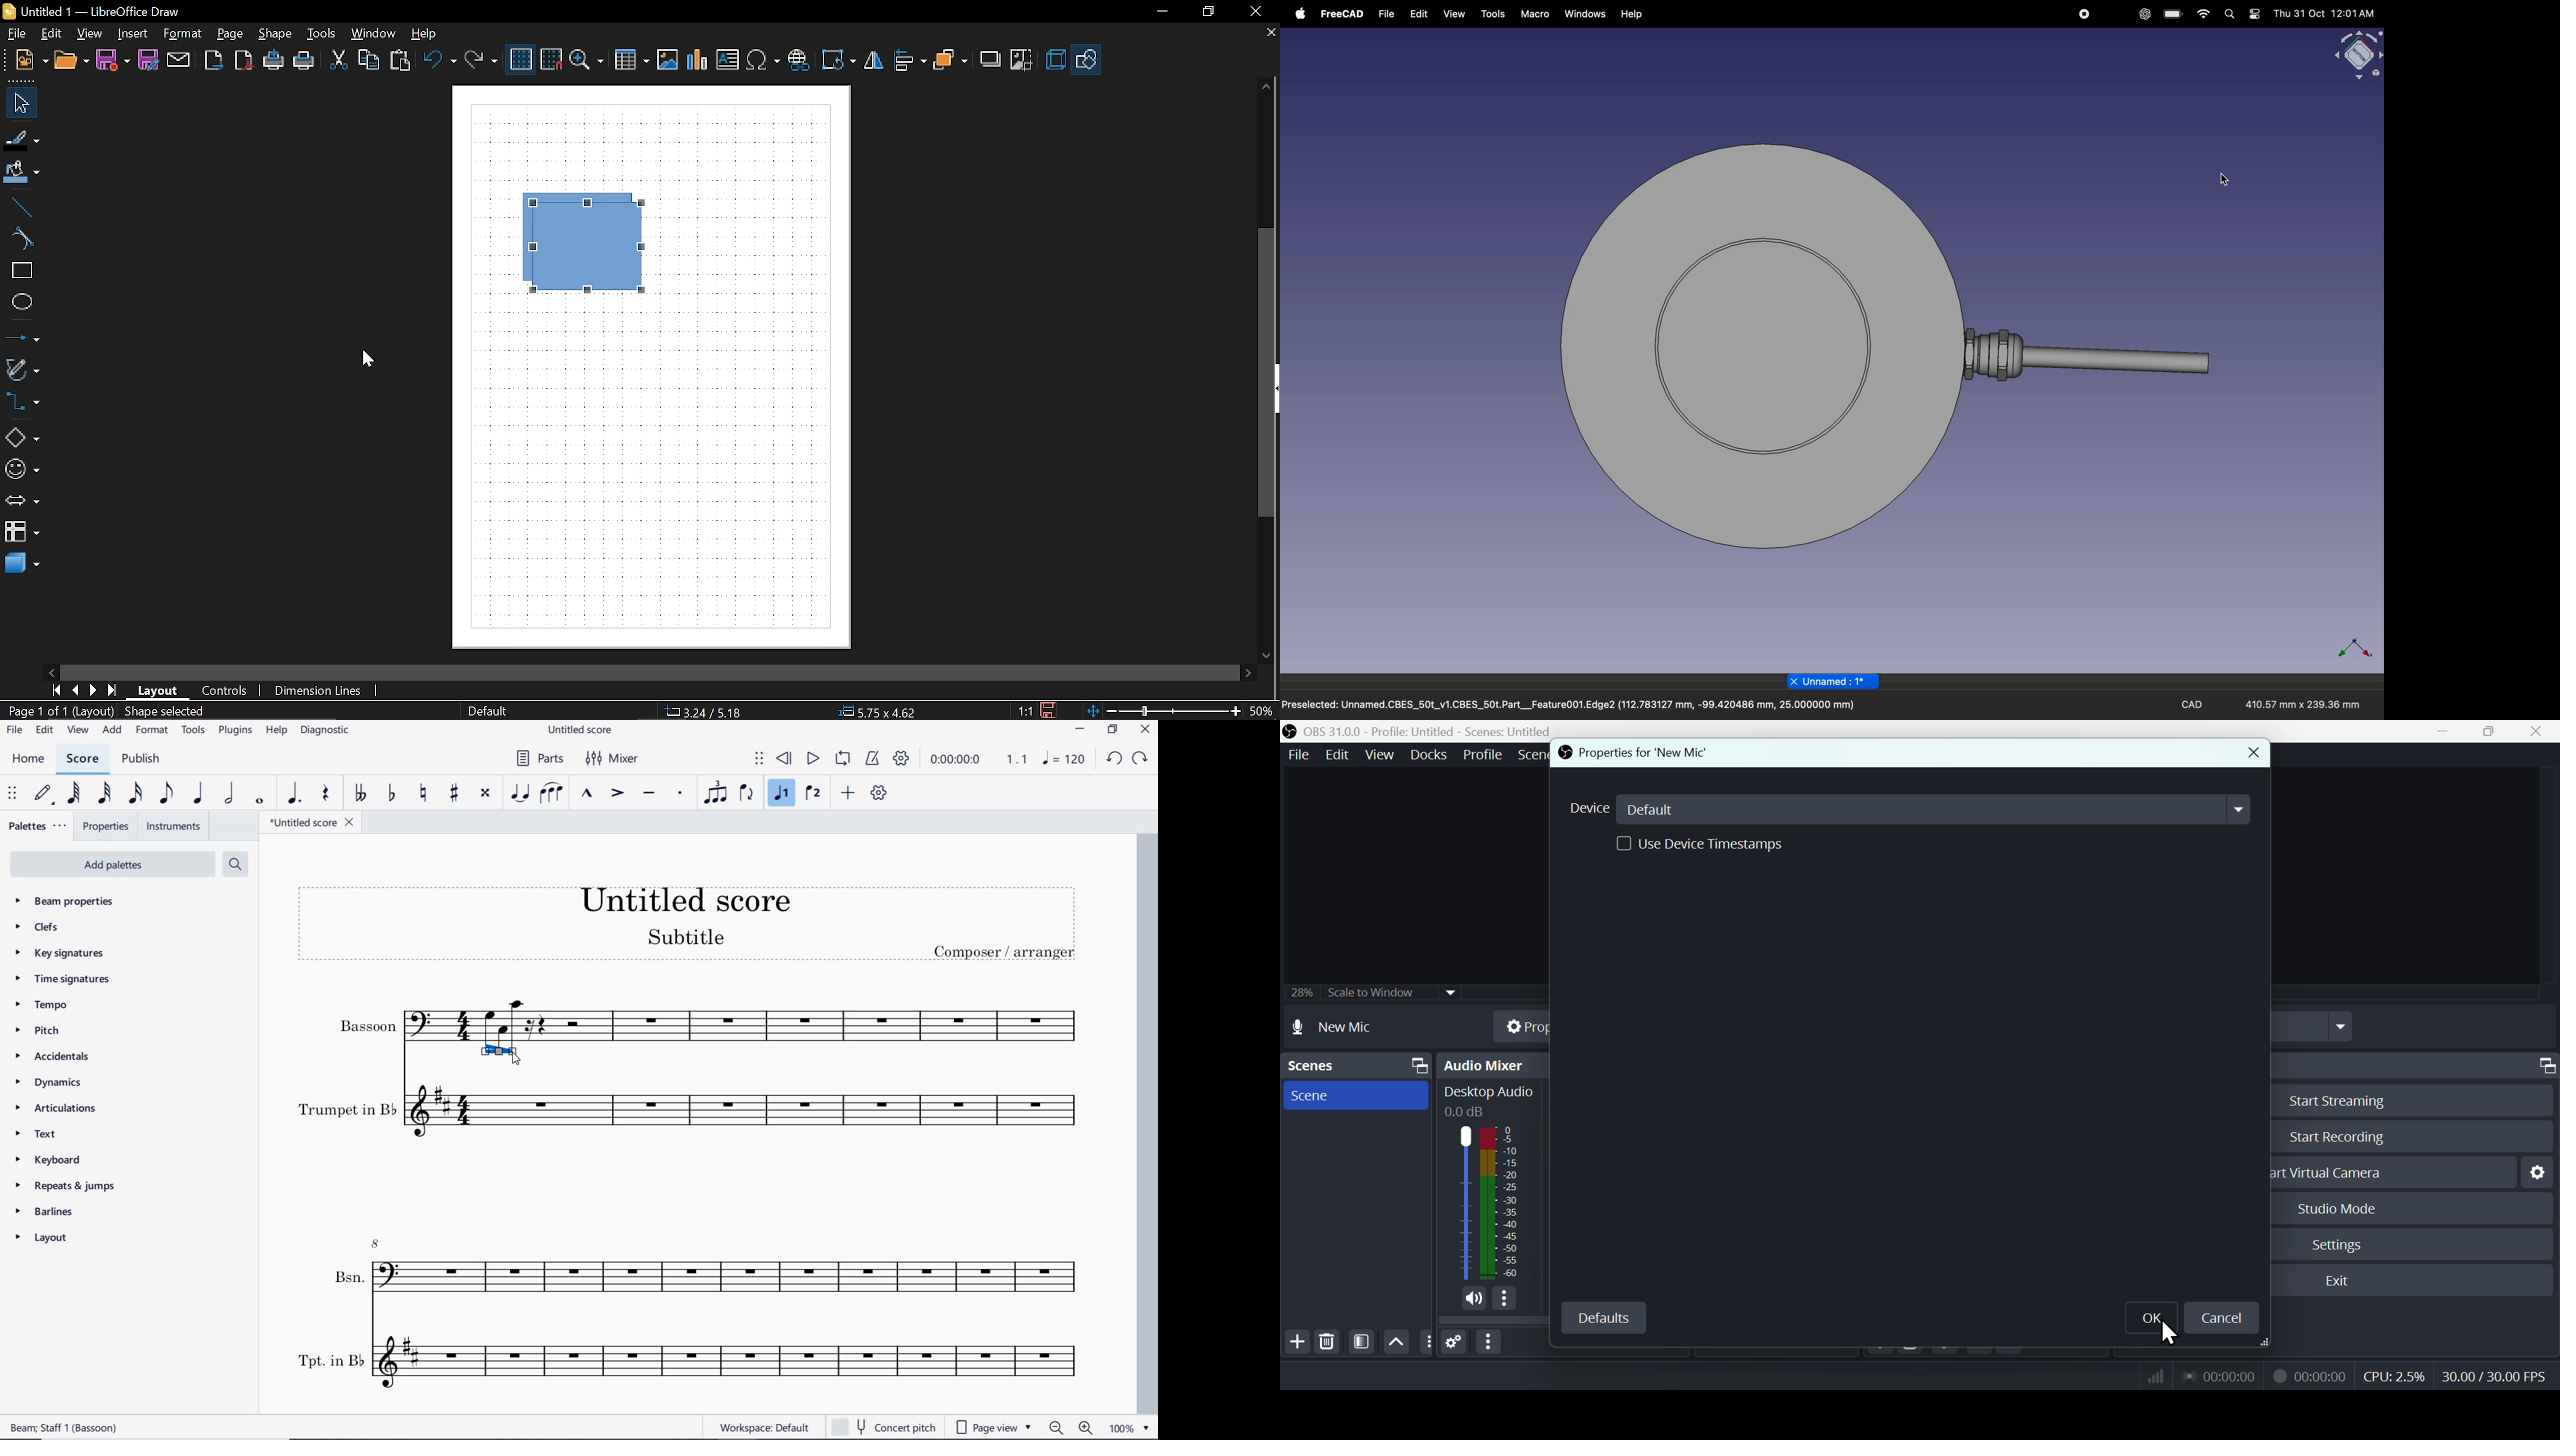  I want to click on Shape, so click(274, 34).